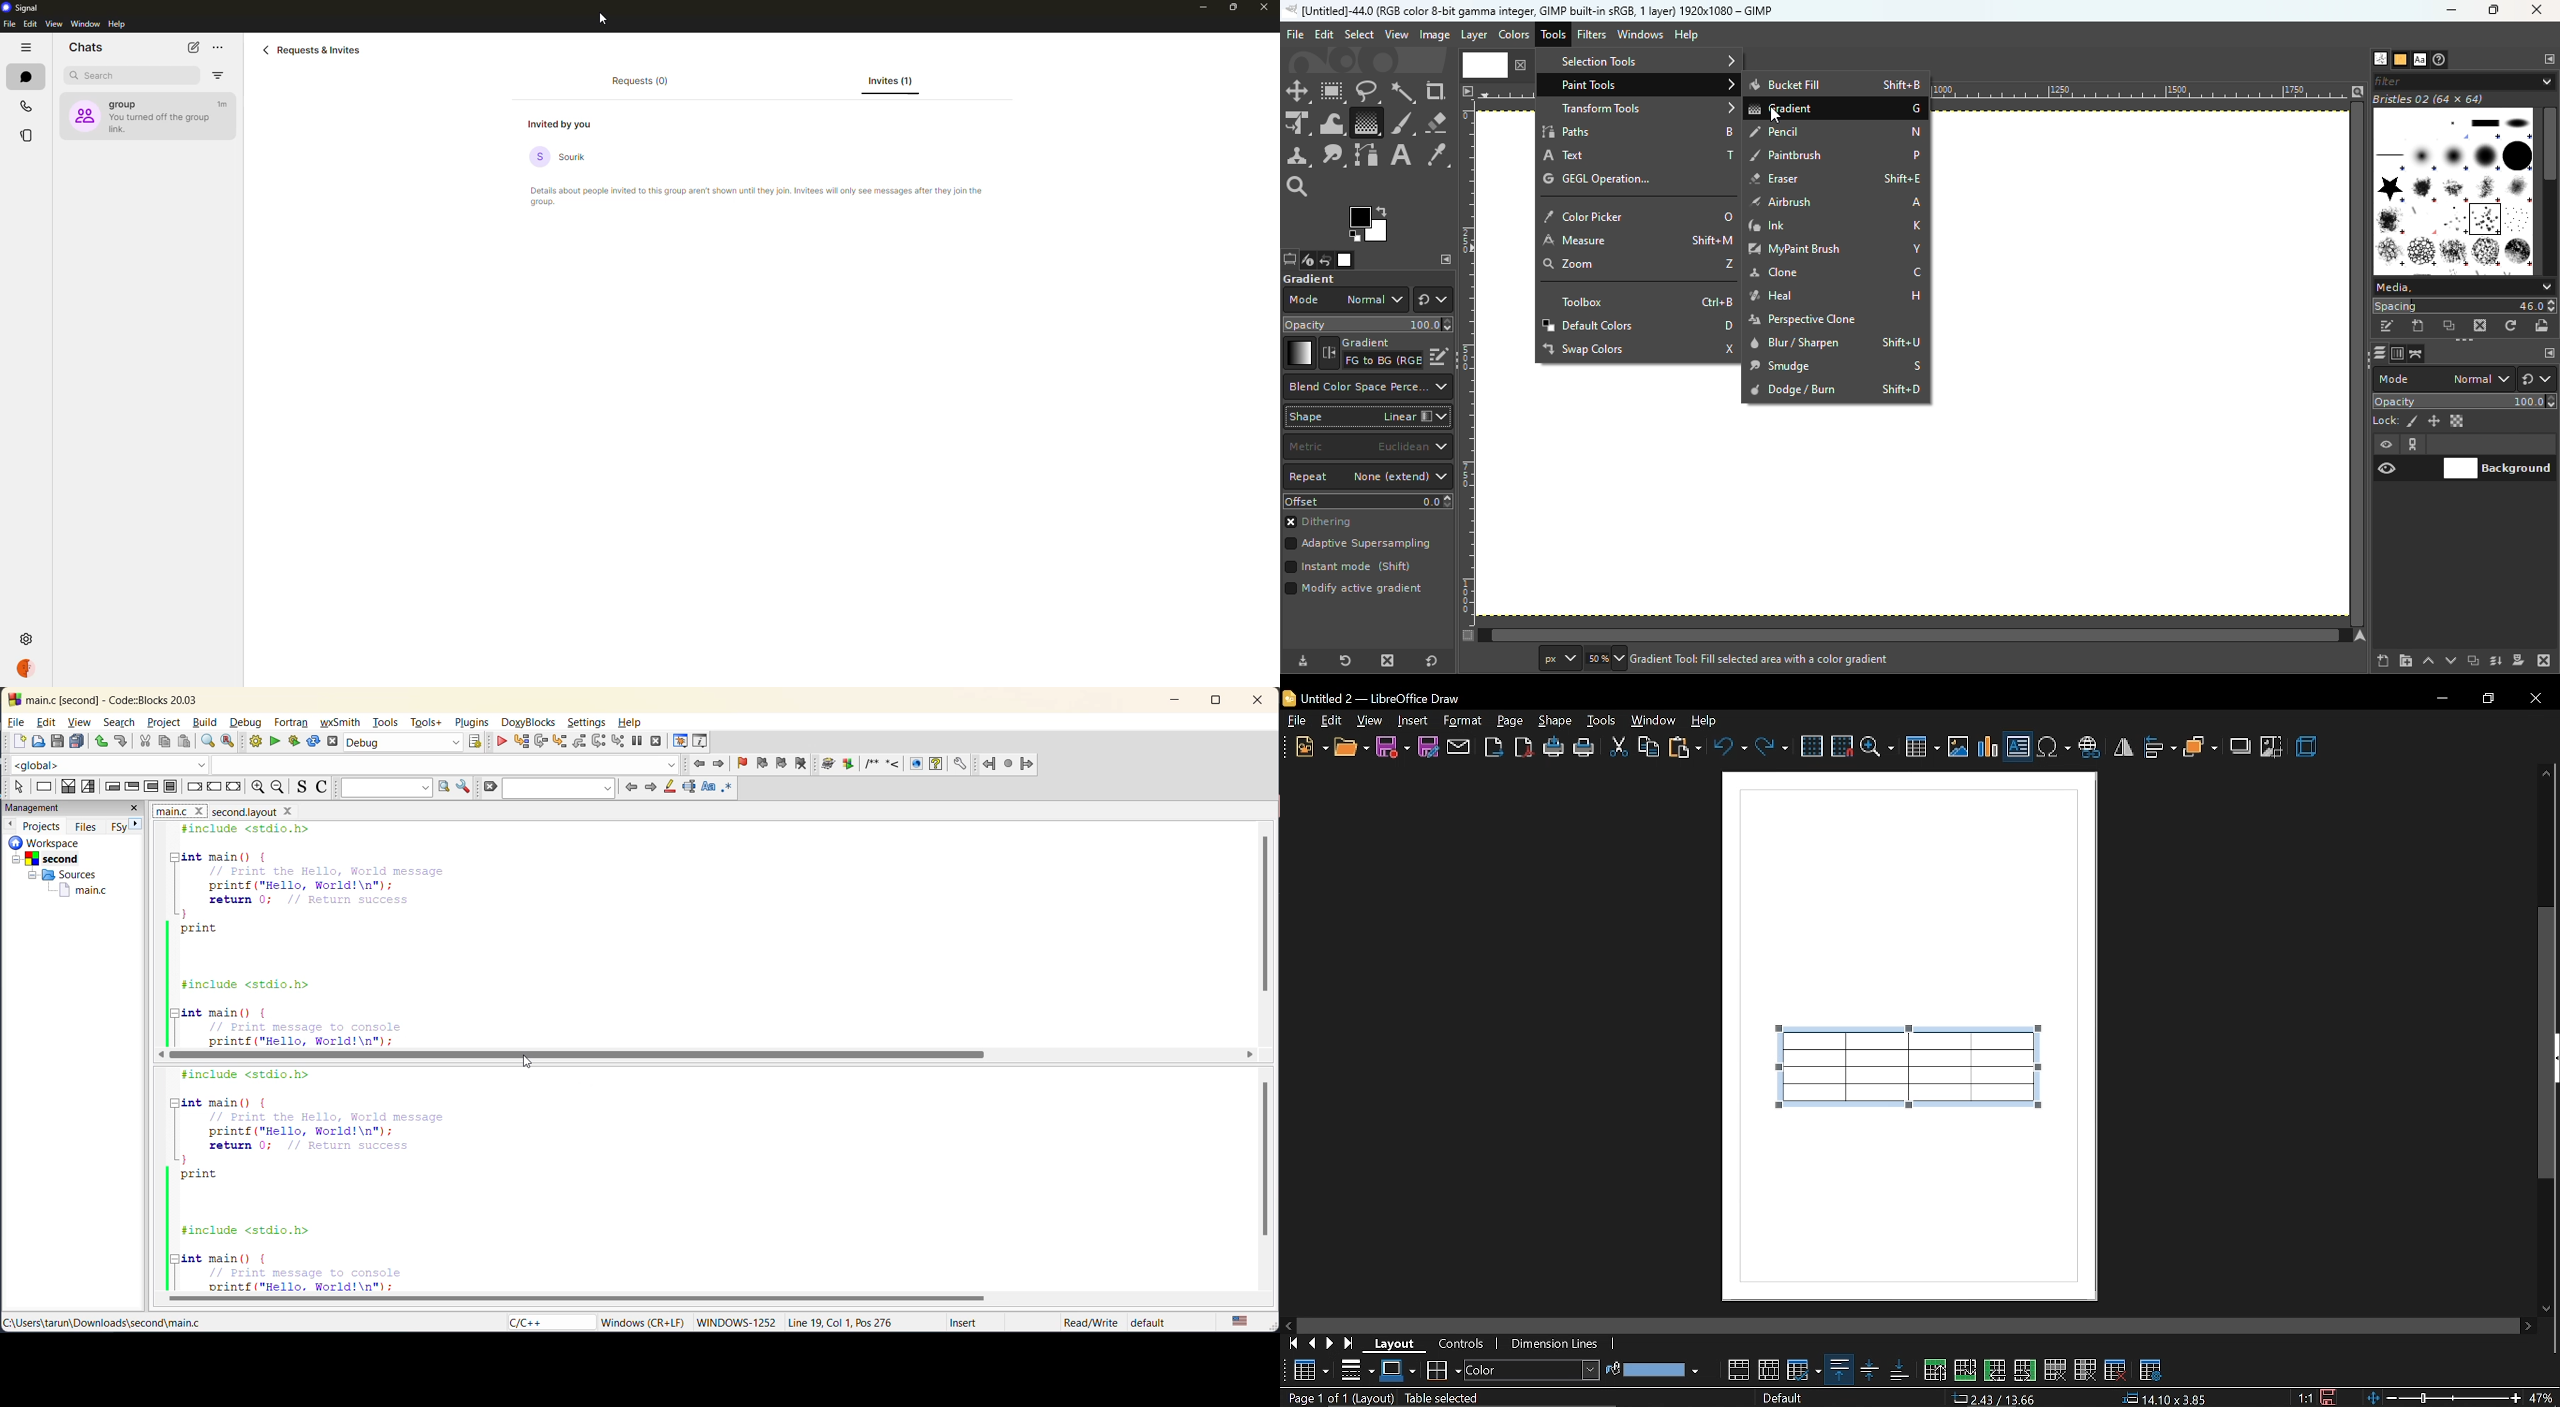 This screenshot has width=2576, height=1428. What do you see at coordinates (2548, 354) in the screenshot?
I see `Configure this tab` at bounding box center [2548, 354].